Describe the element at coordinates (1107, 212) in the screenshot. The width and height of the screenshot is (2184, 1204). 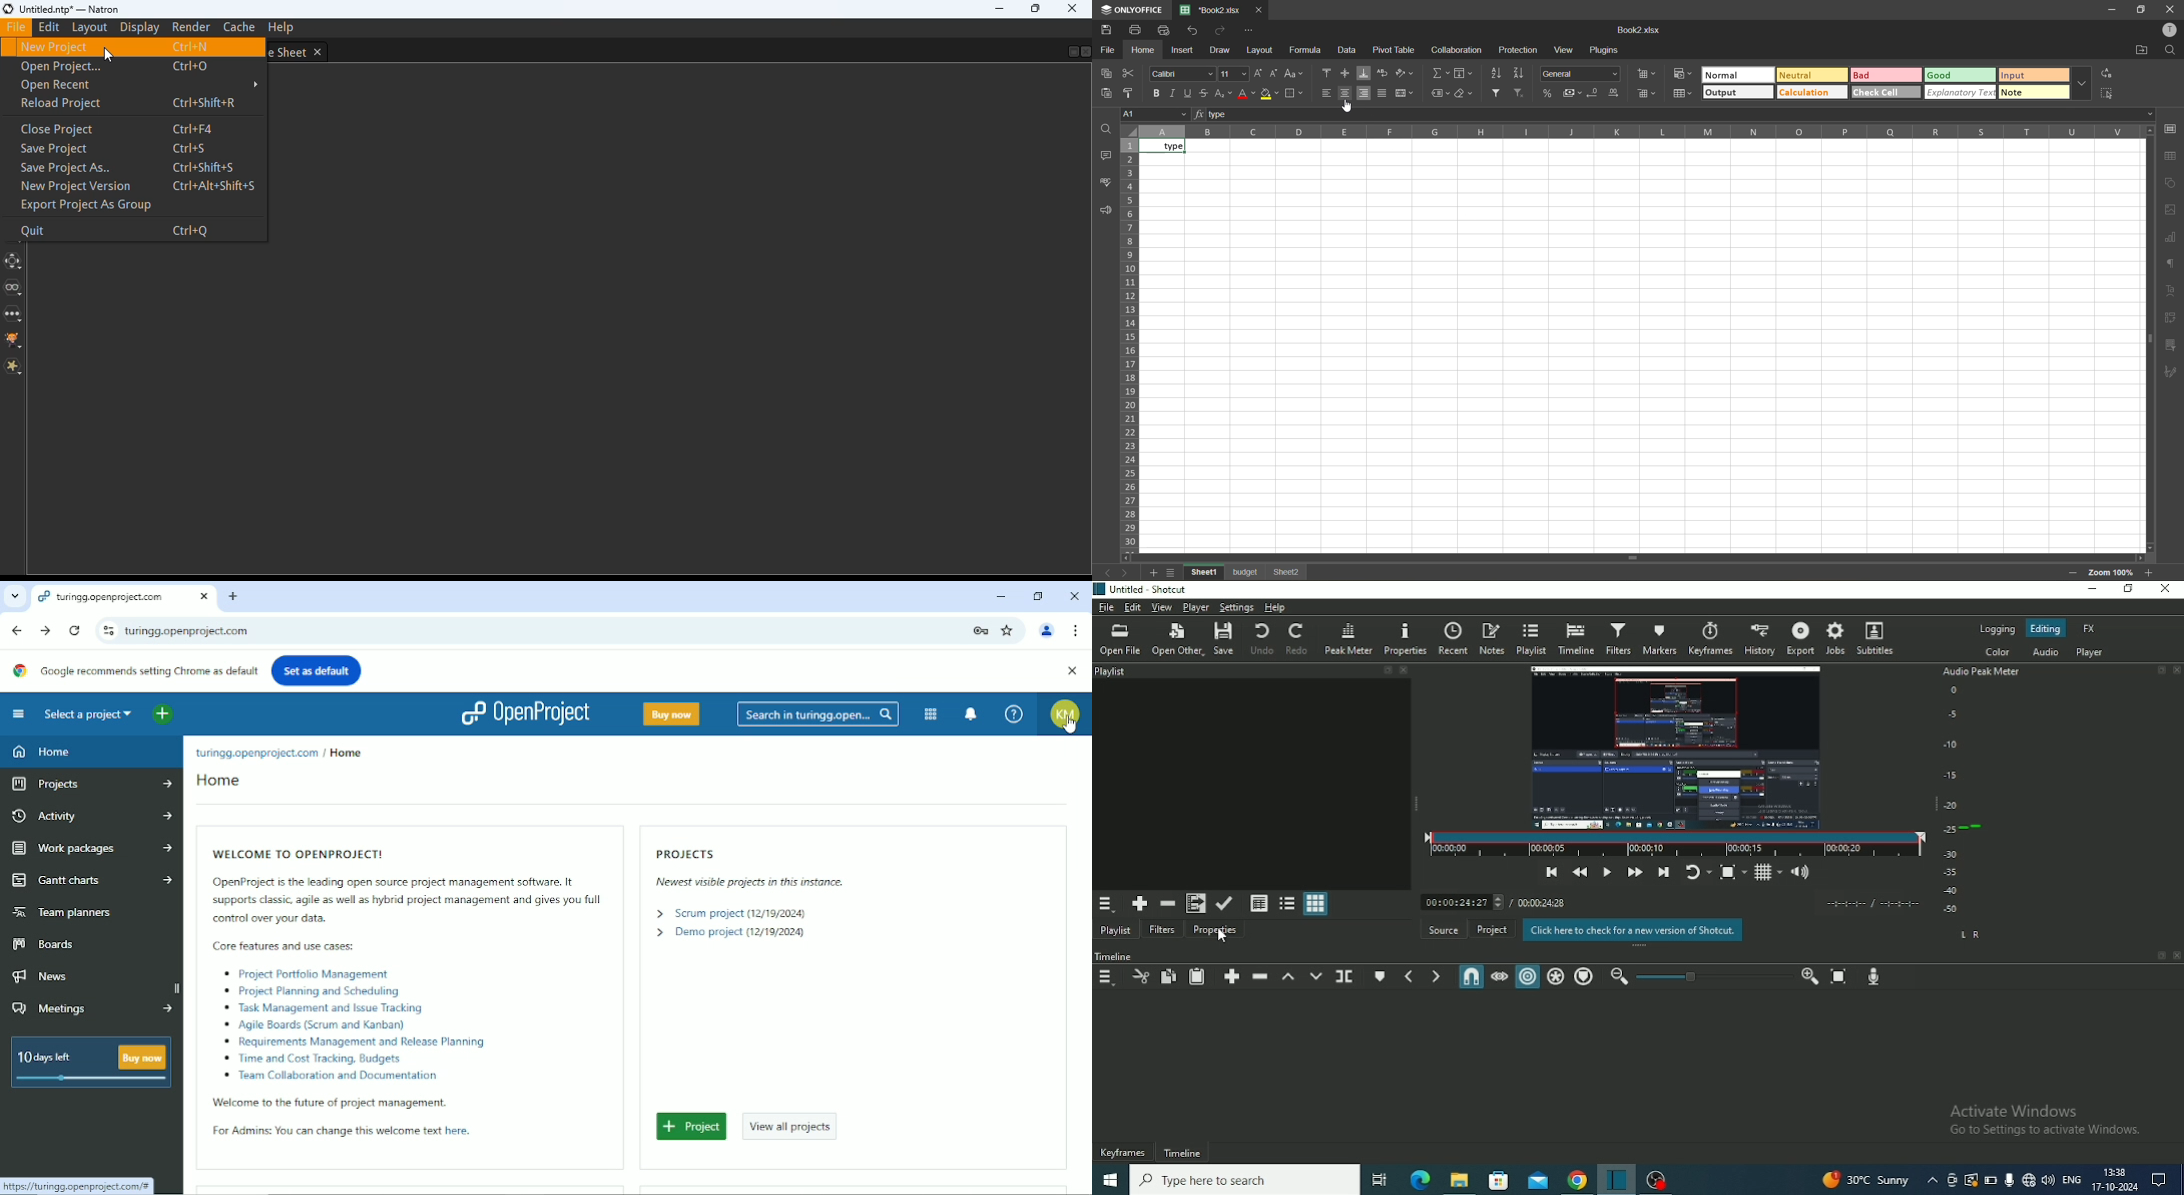
I see `feedback` at that location.